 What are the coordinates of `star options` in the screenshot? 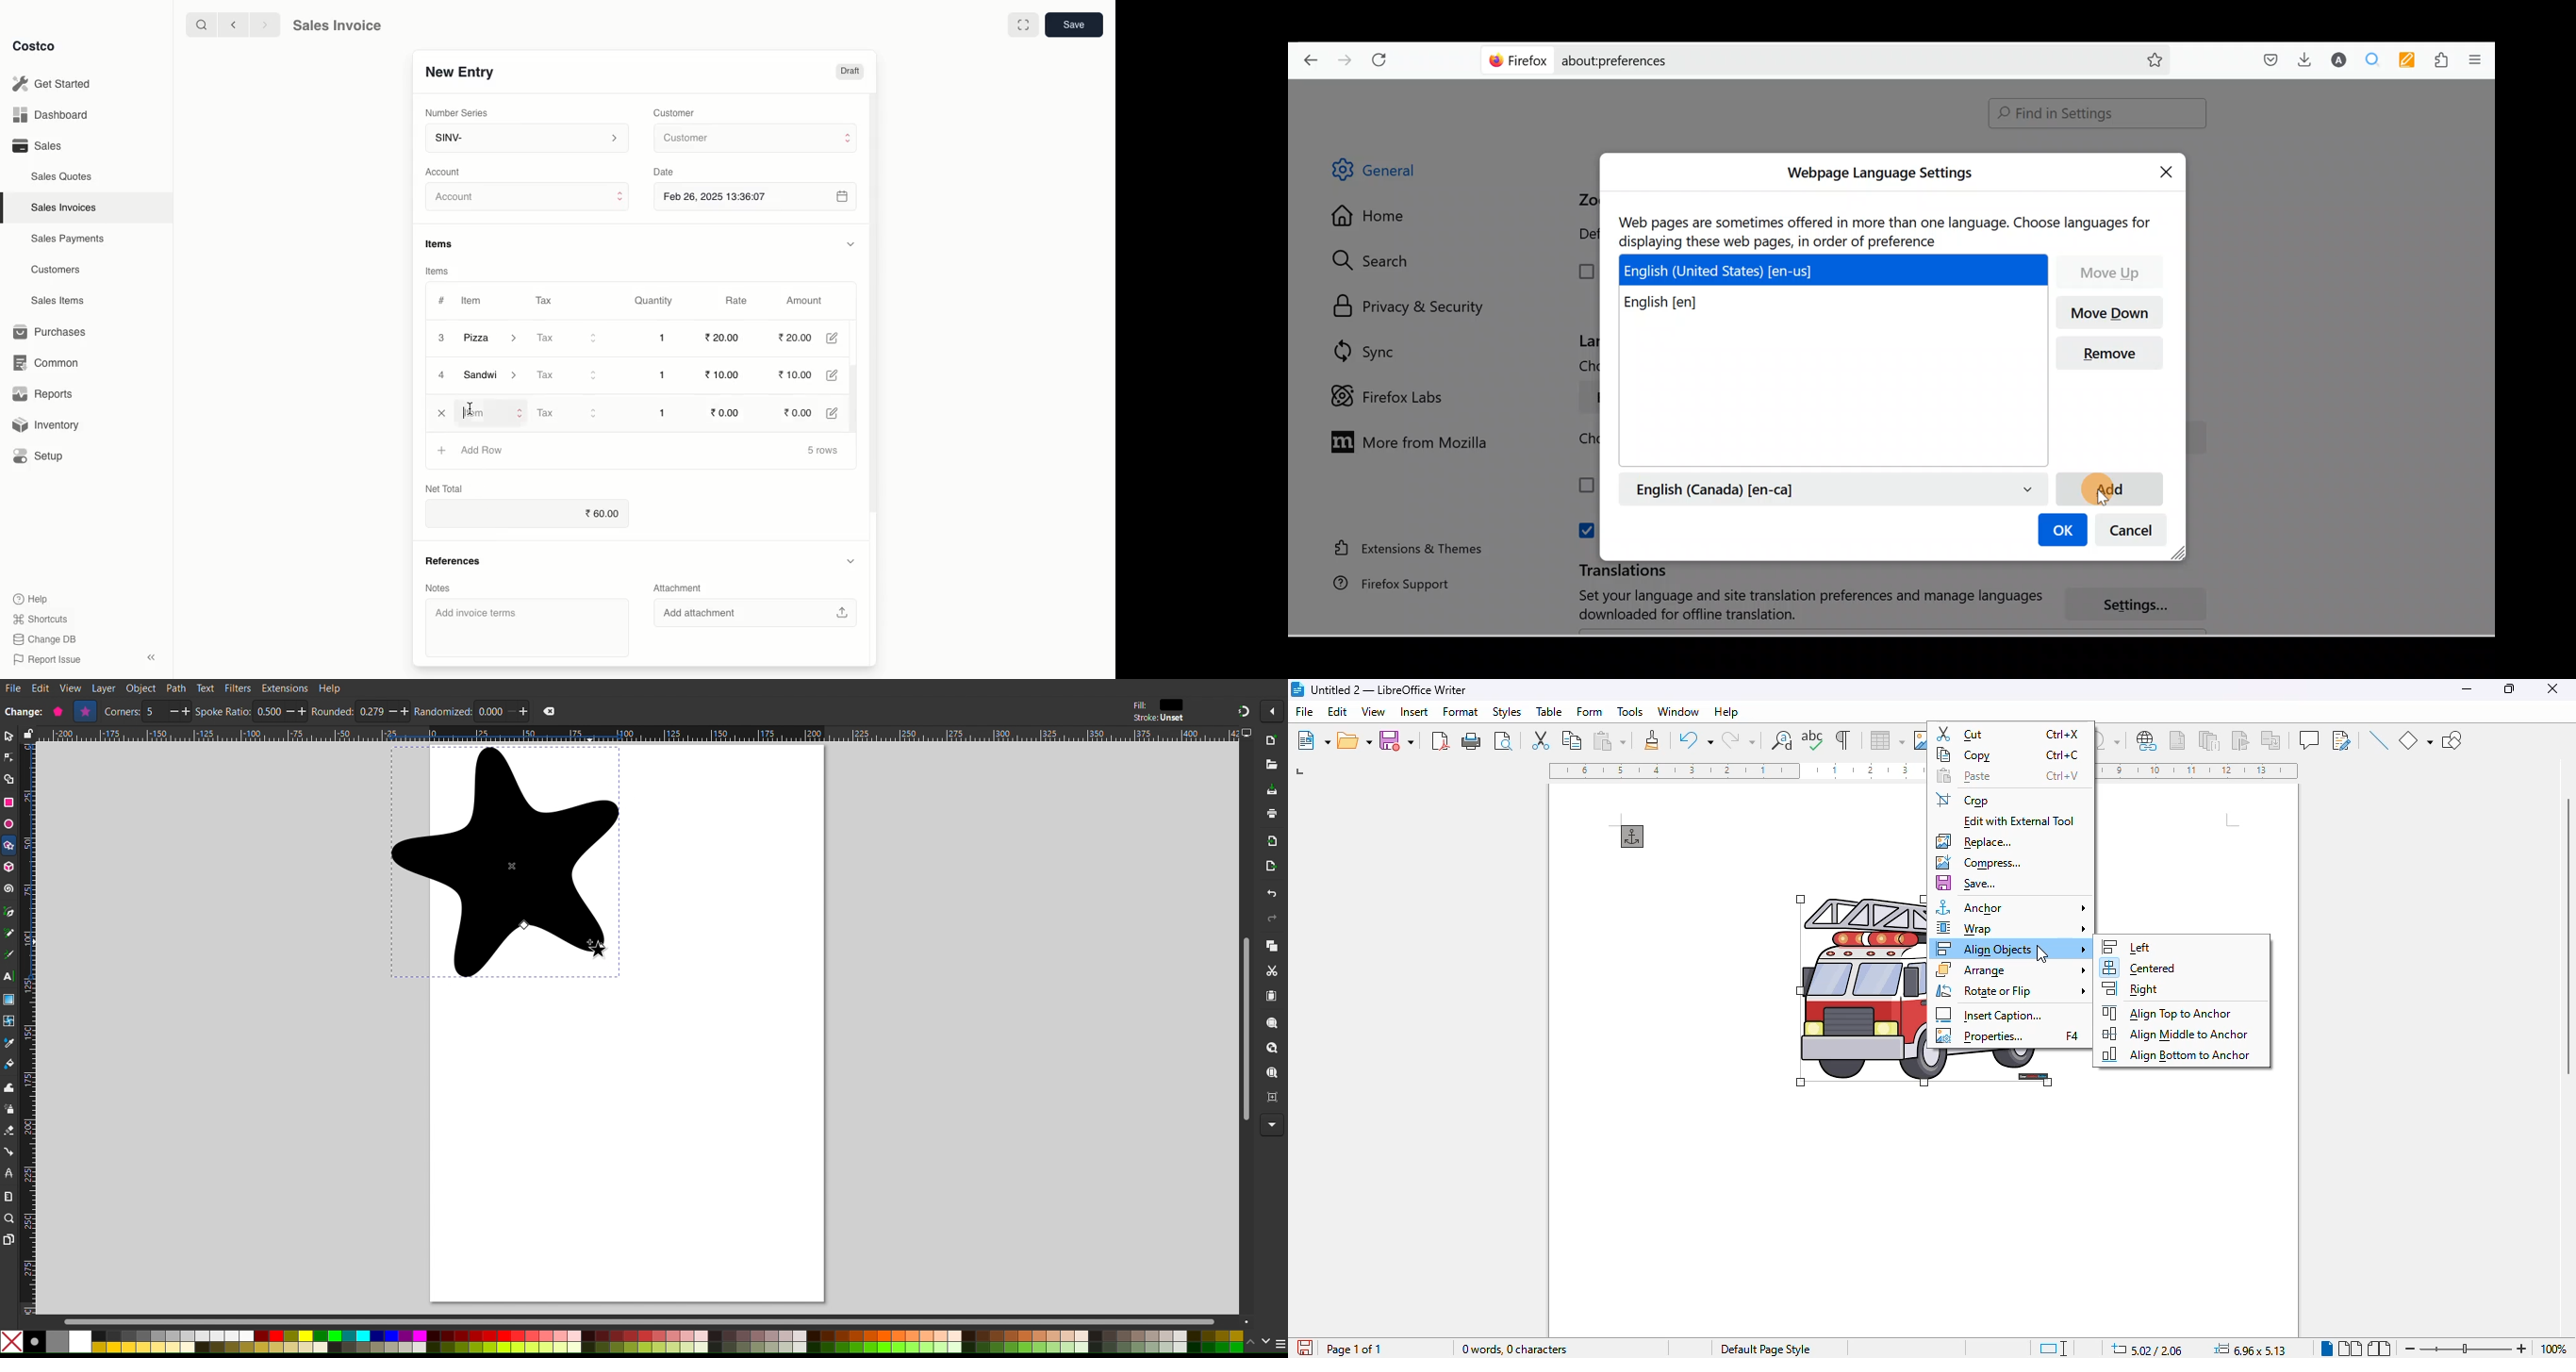 It's located at (86, 711).